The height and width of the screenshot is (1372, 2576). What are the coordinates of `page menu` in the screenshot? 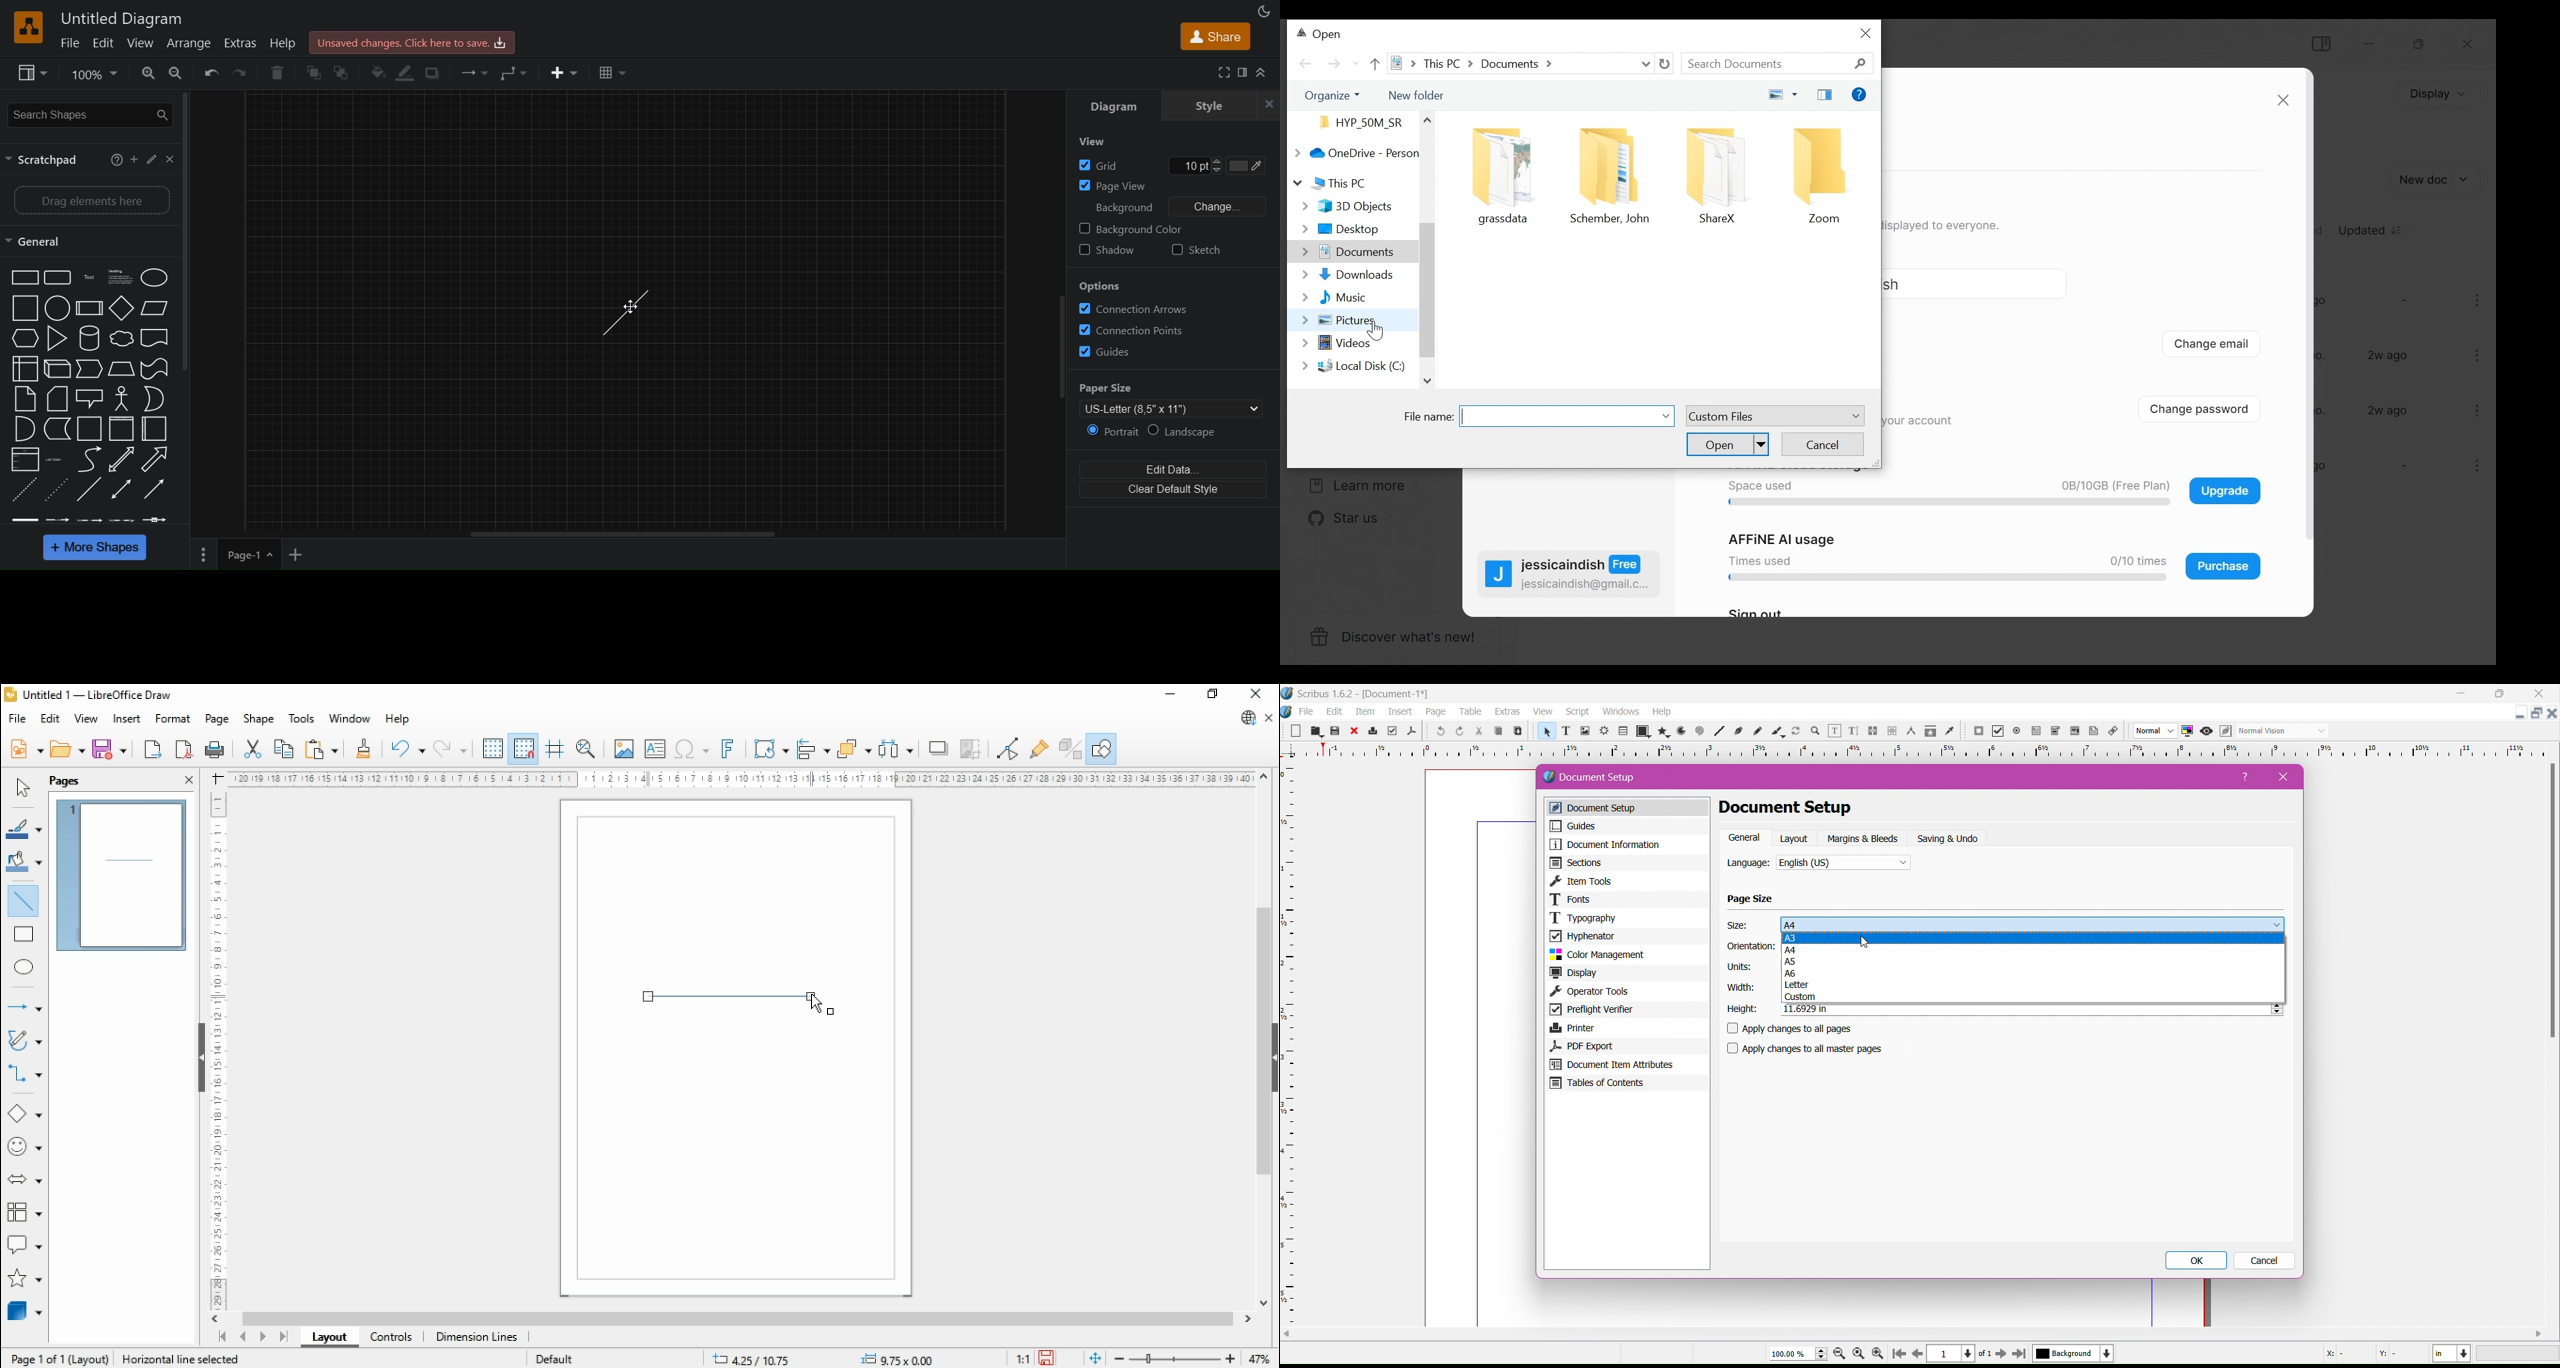 It's located at (1436, 713).